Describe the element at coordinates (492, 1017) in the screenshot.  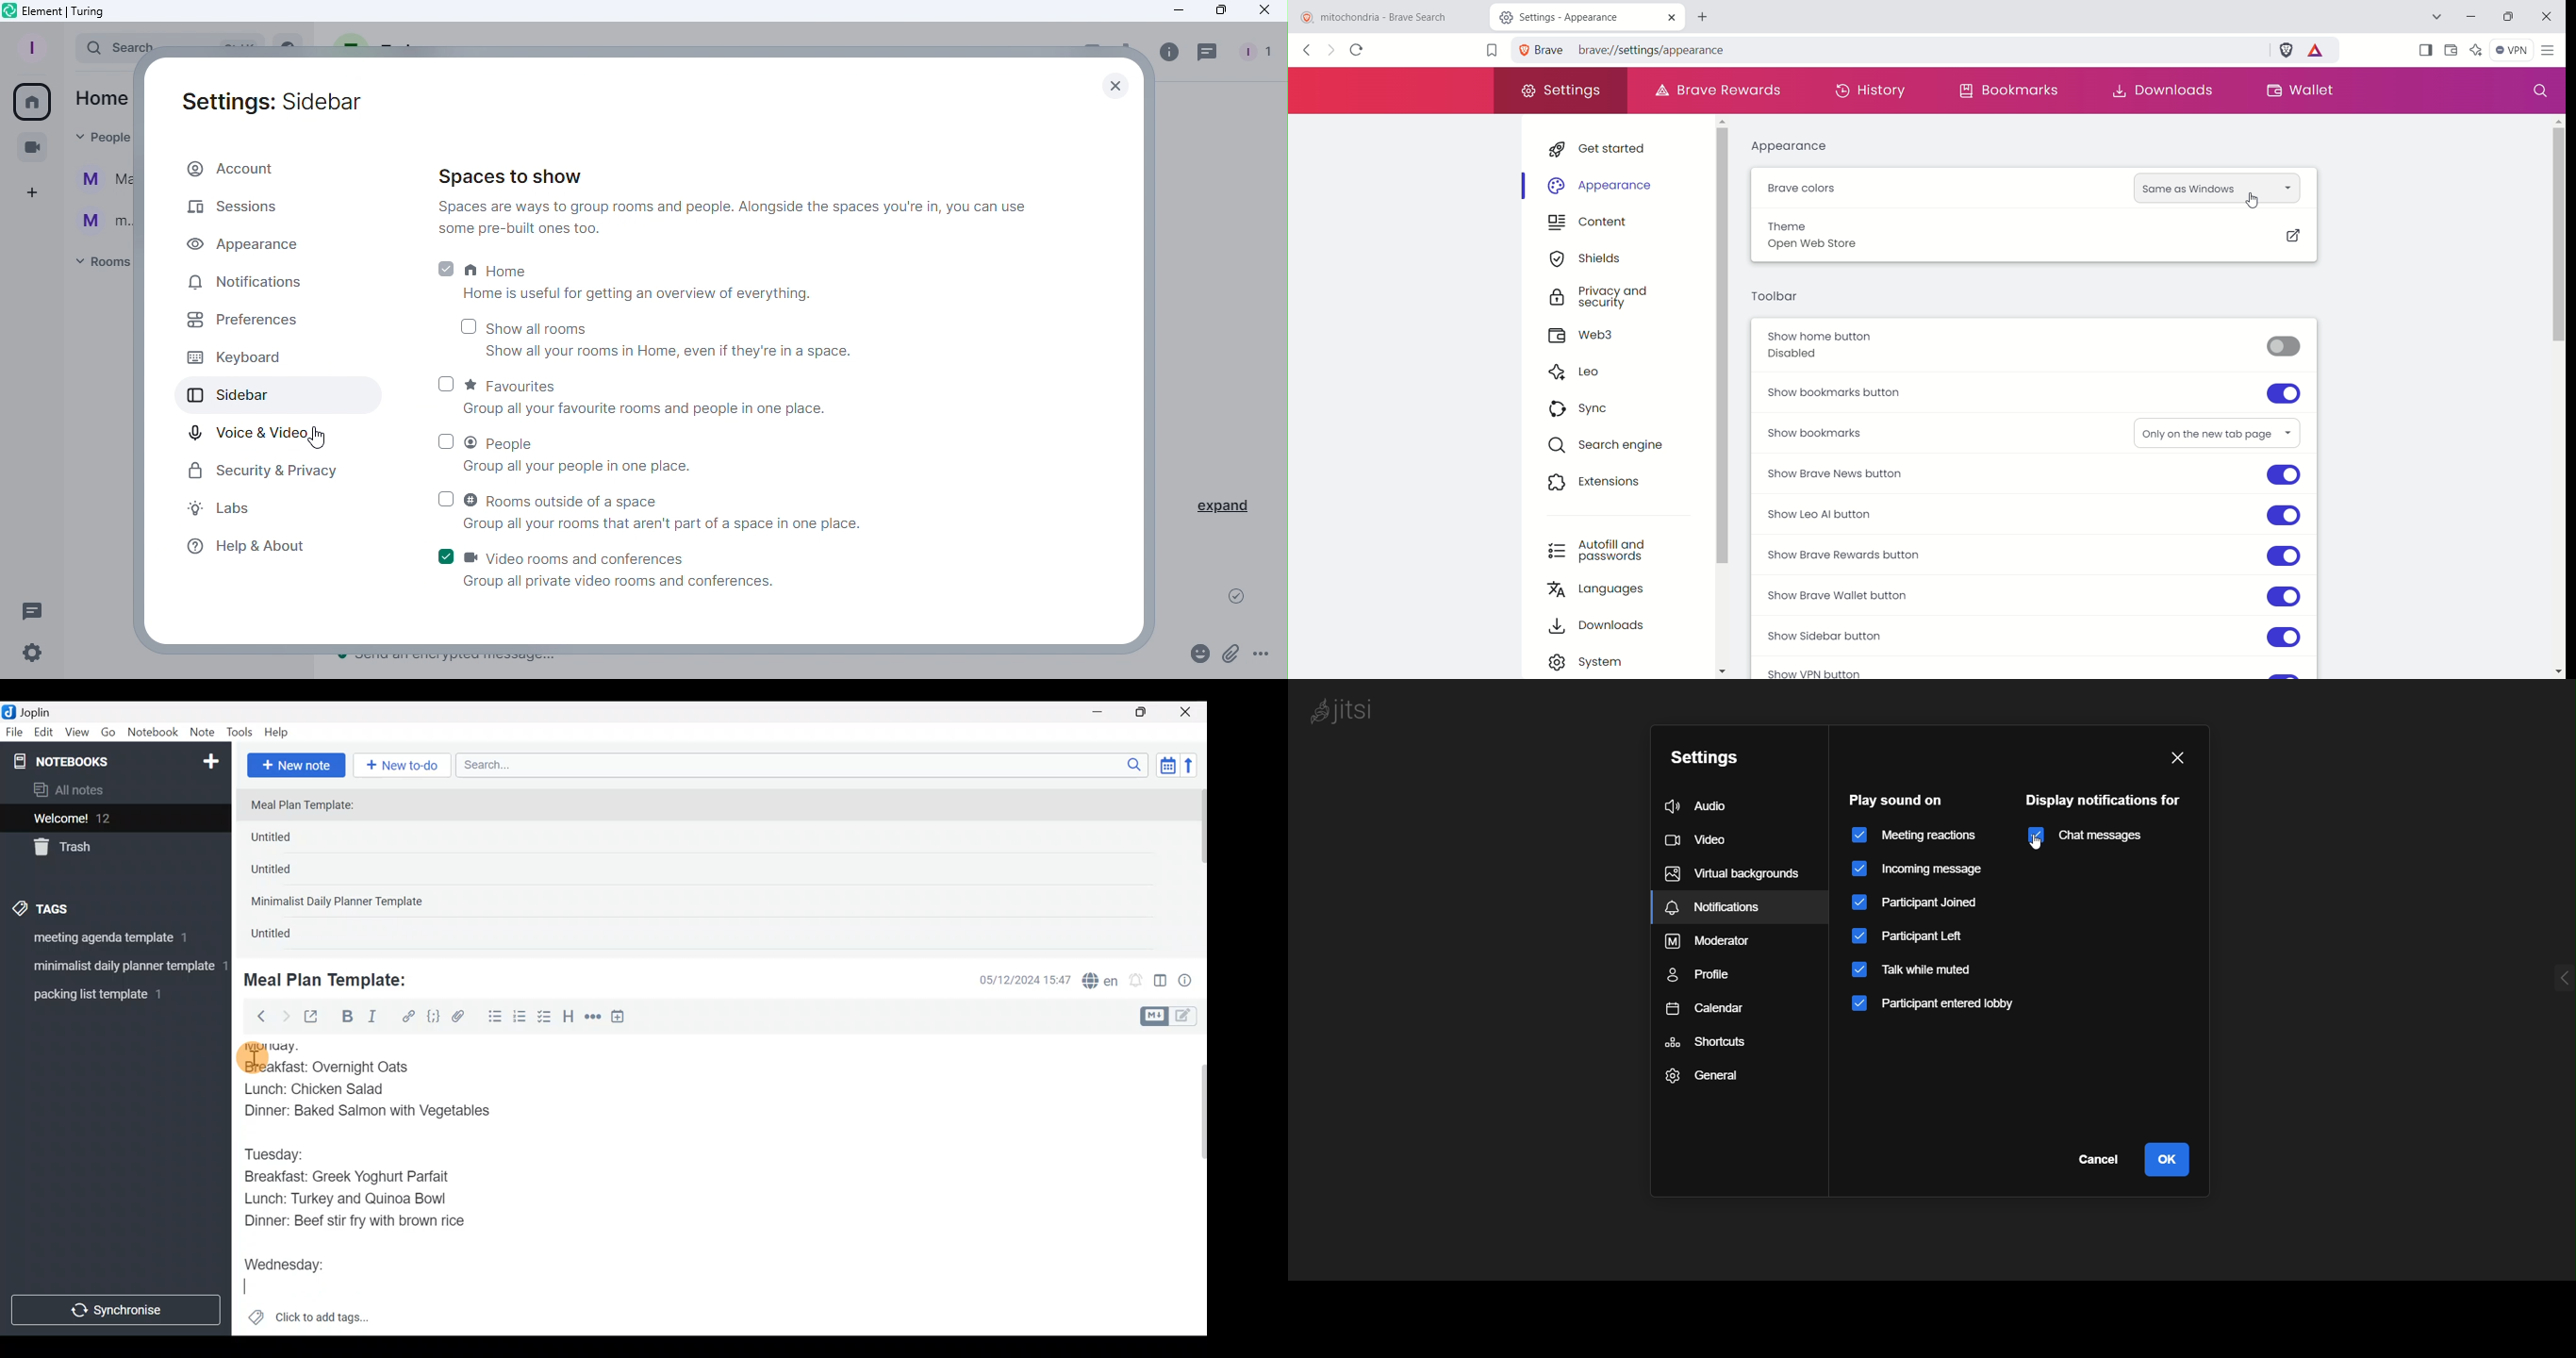
I see `Bulleted list` at that location.